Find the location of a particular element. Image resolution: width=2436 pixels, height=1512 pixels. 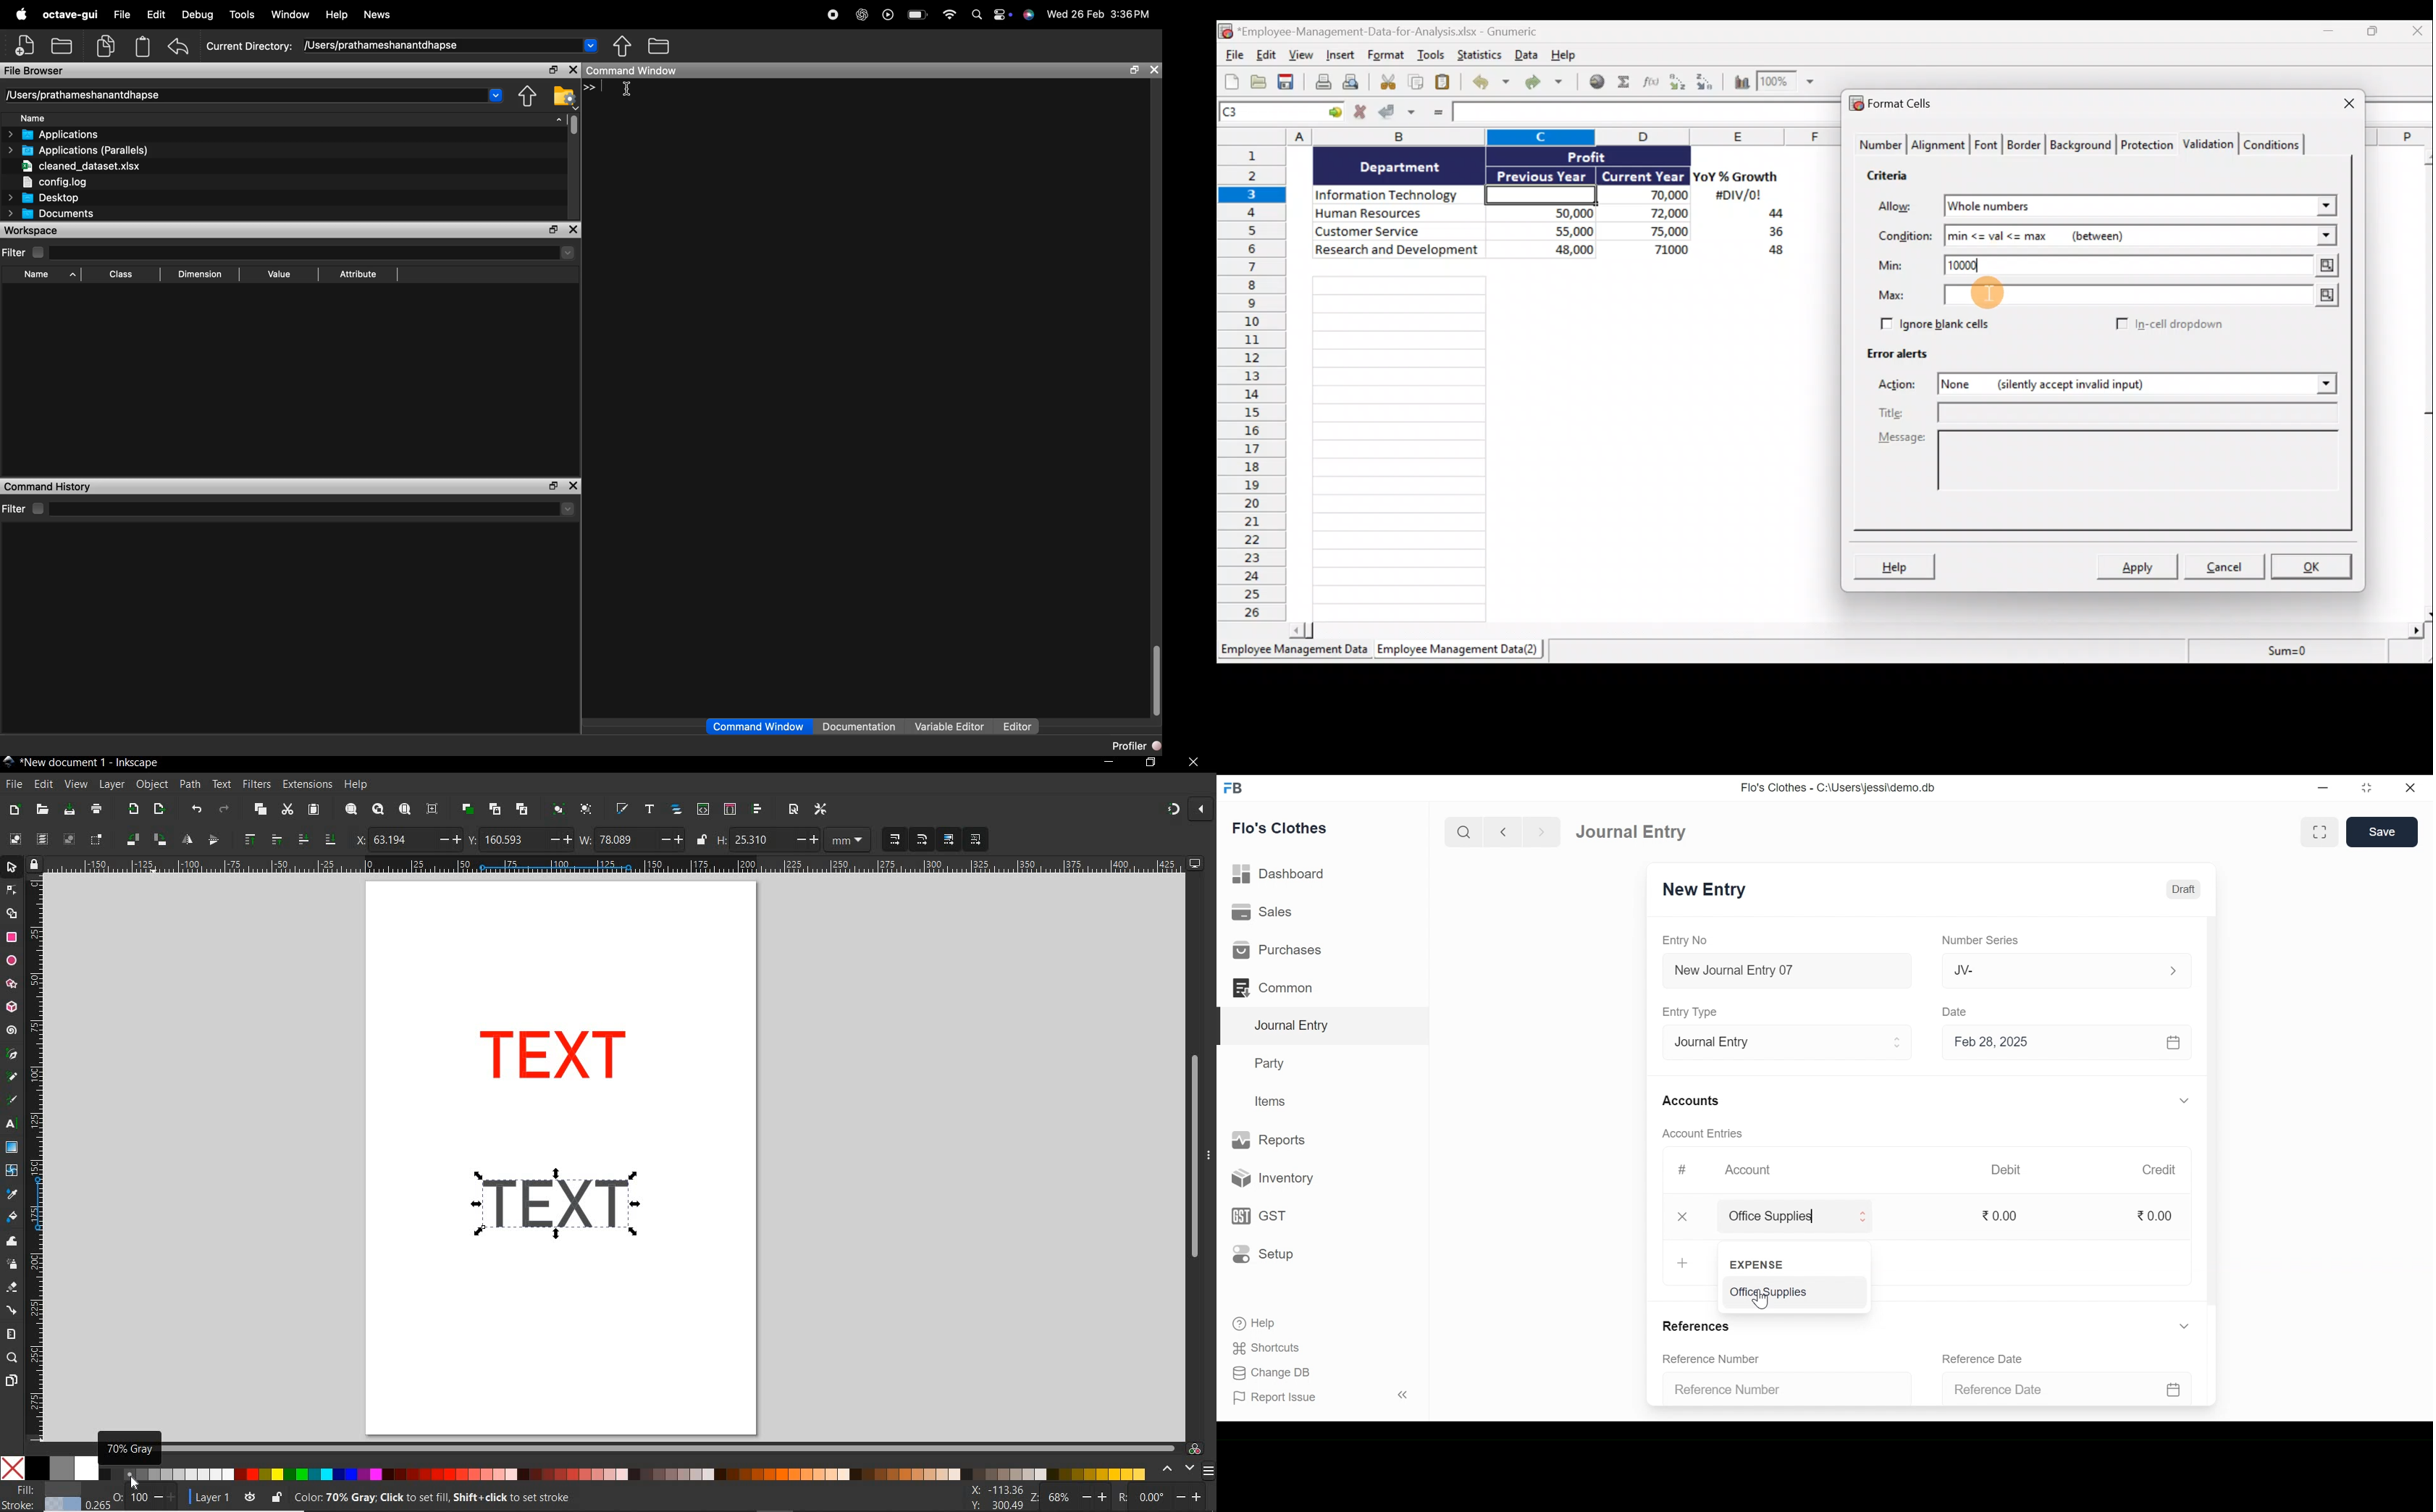

scrollbar is located at coordinates (1193, 1156).